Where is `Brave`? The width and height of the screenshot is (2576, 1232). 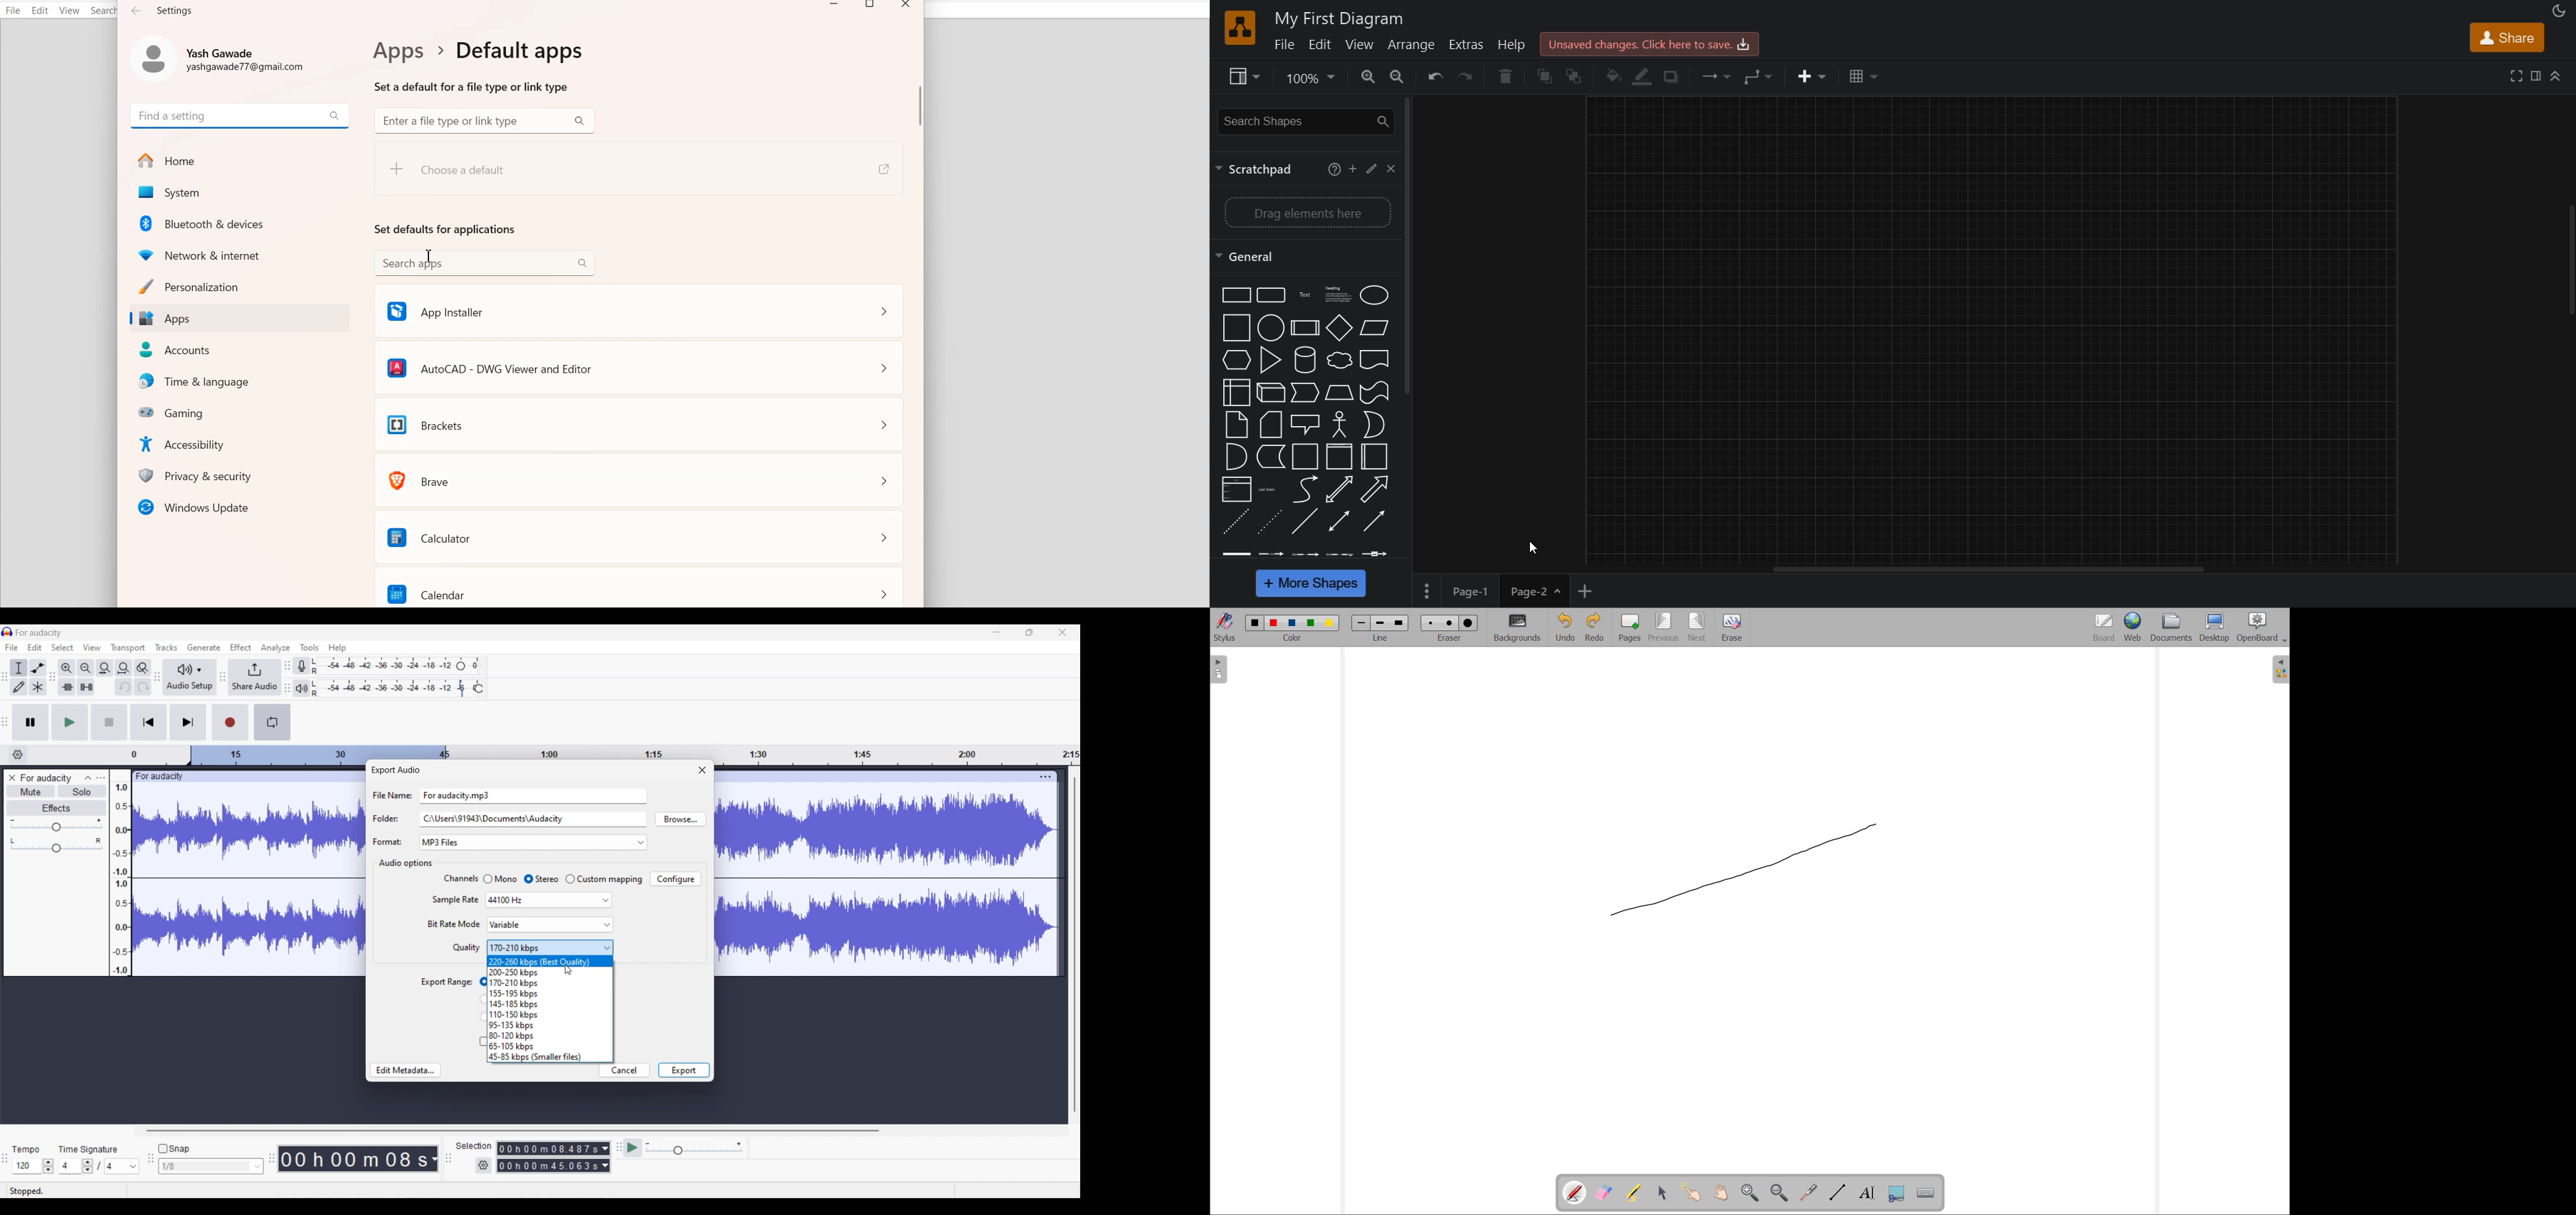
Brave is located at coordinates (641, 479).